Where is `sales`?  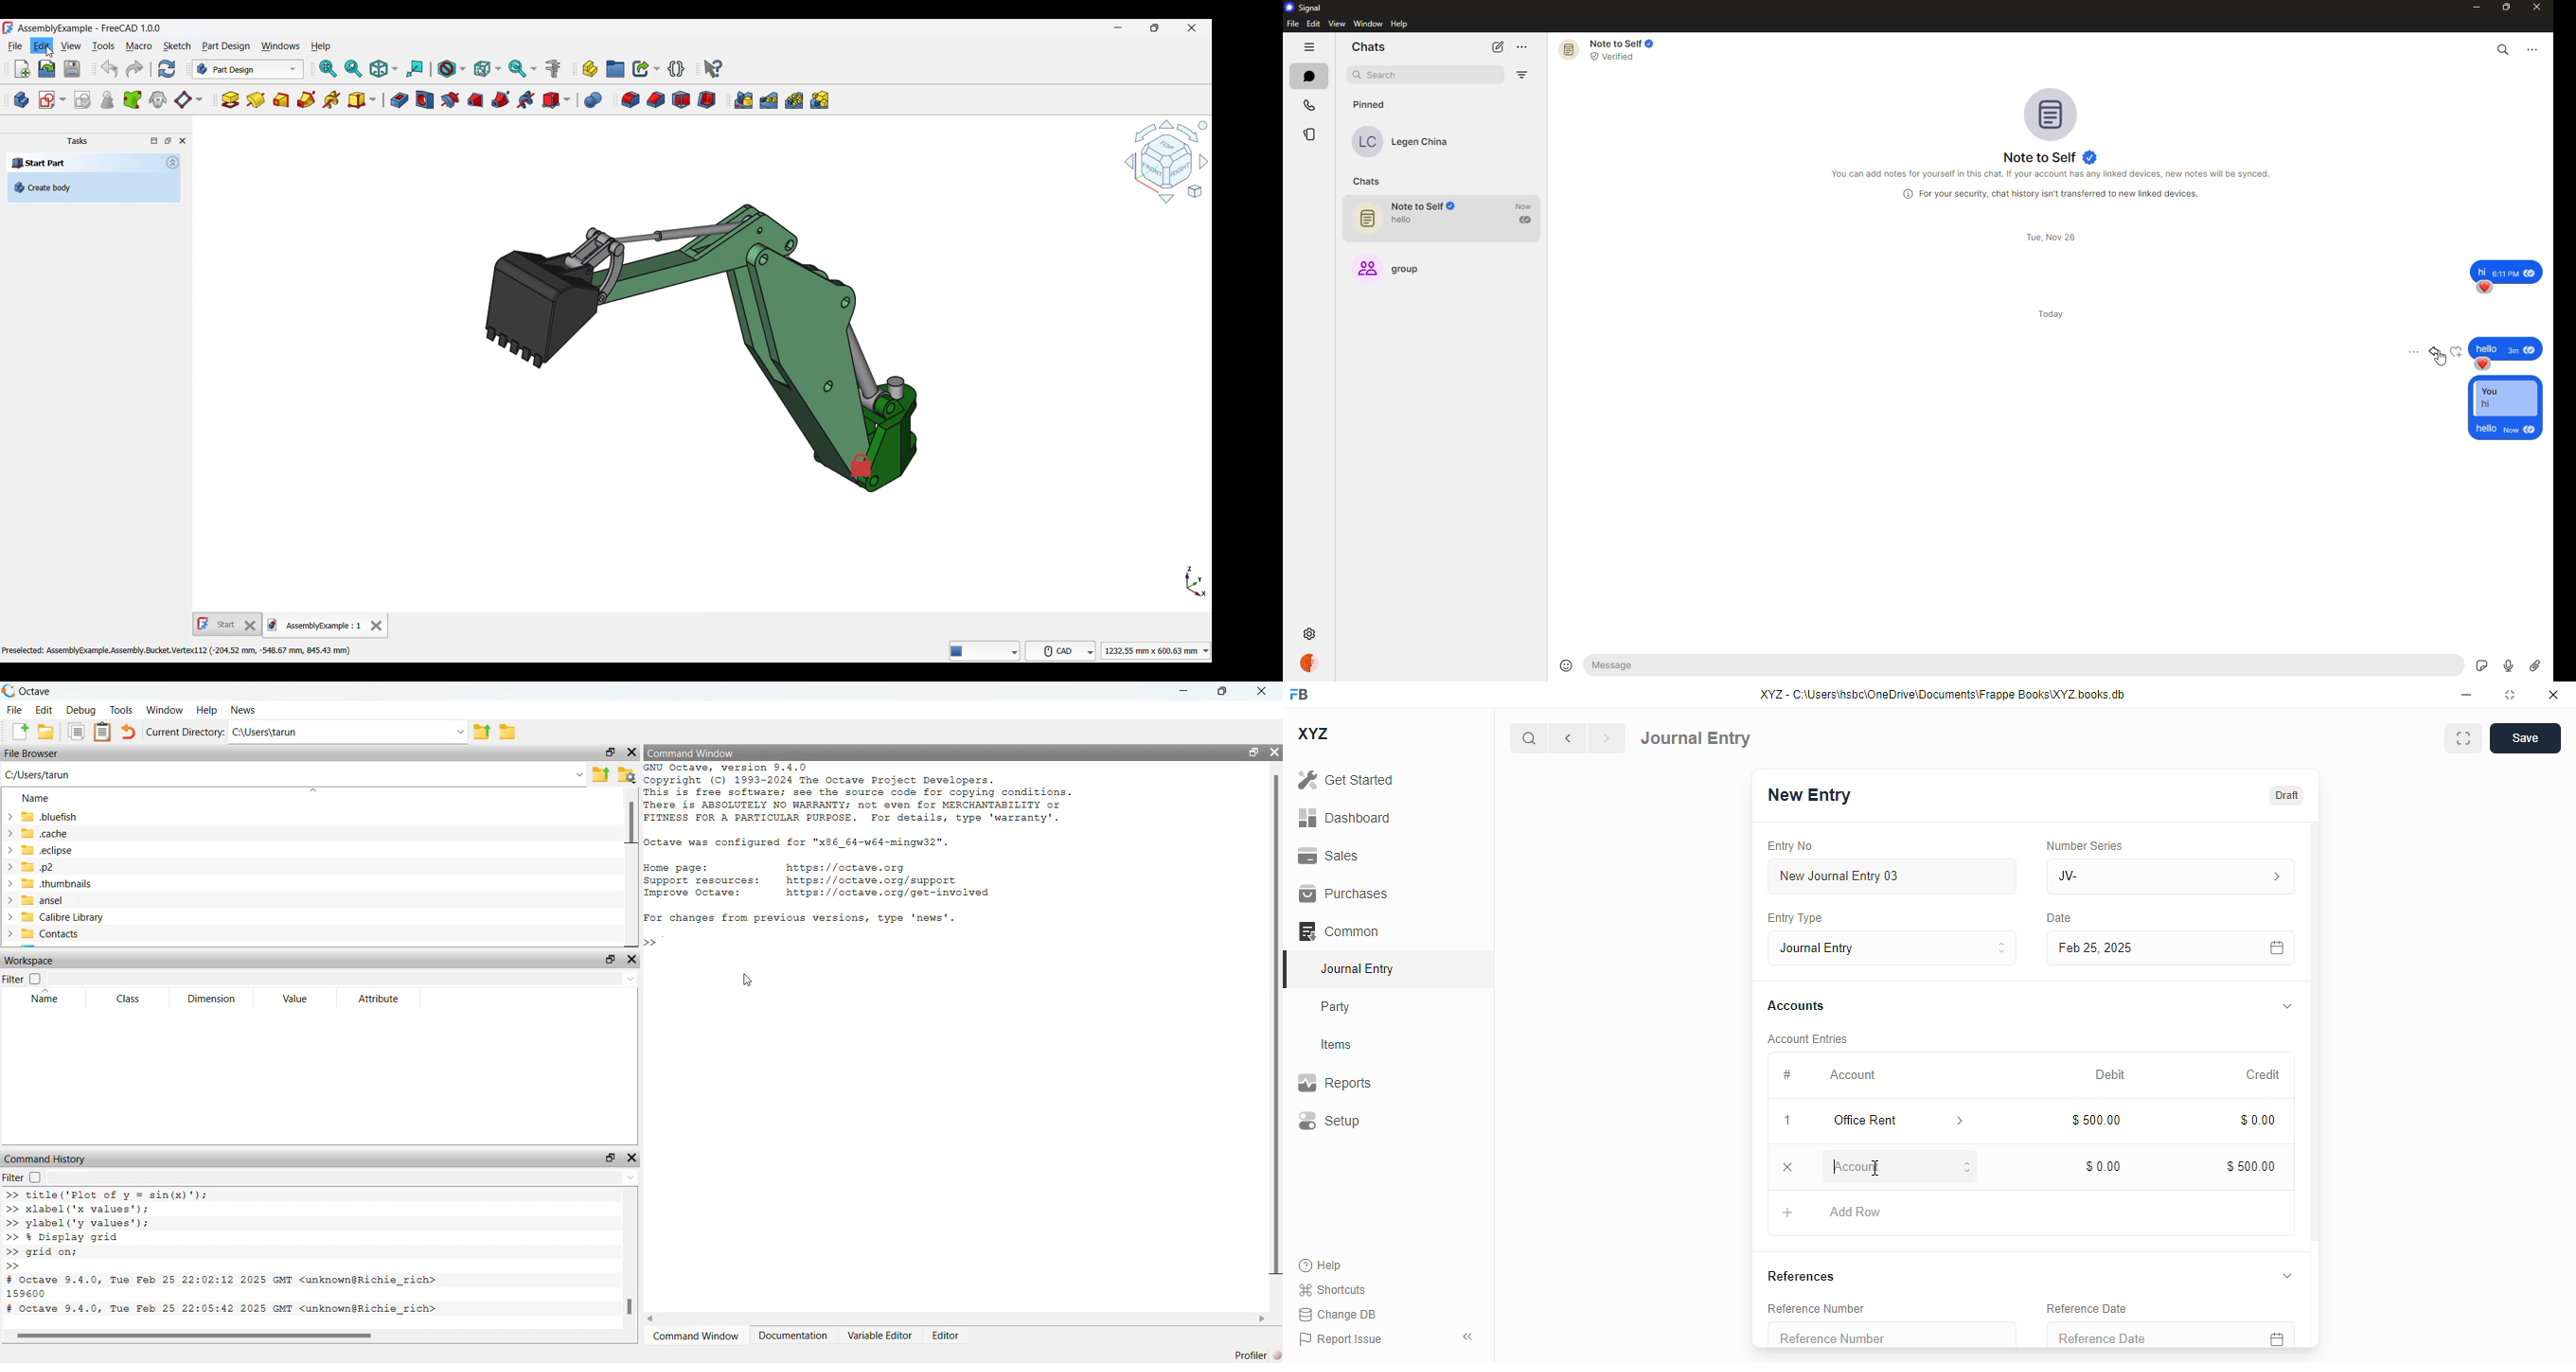 sales is located at coordinates (1331, 857).